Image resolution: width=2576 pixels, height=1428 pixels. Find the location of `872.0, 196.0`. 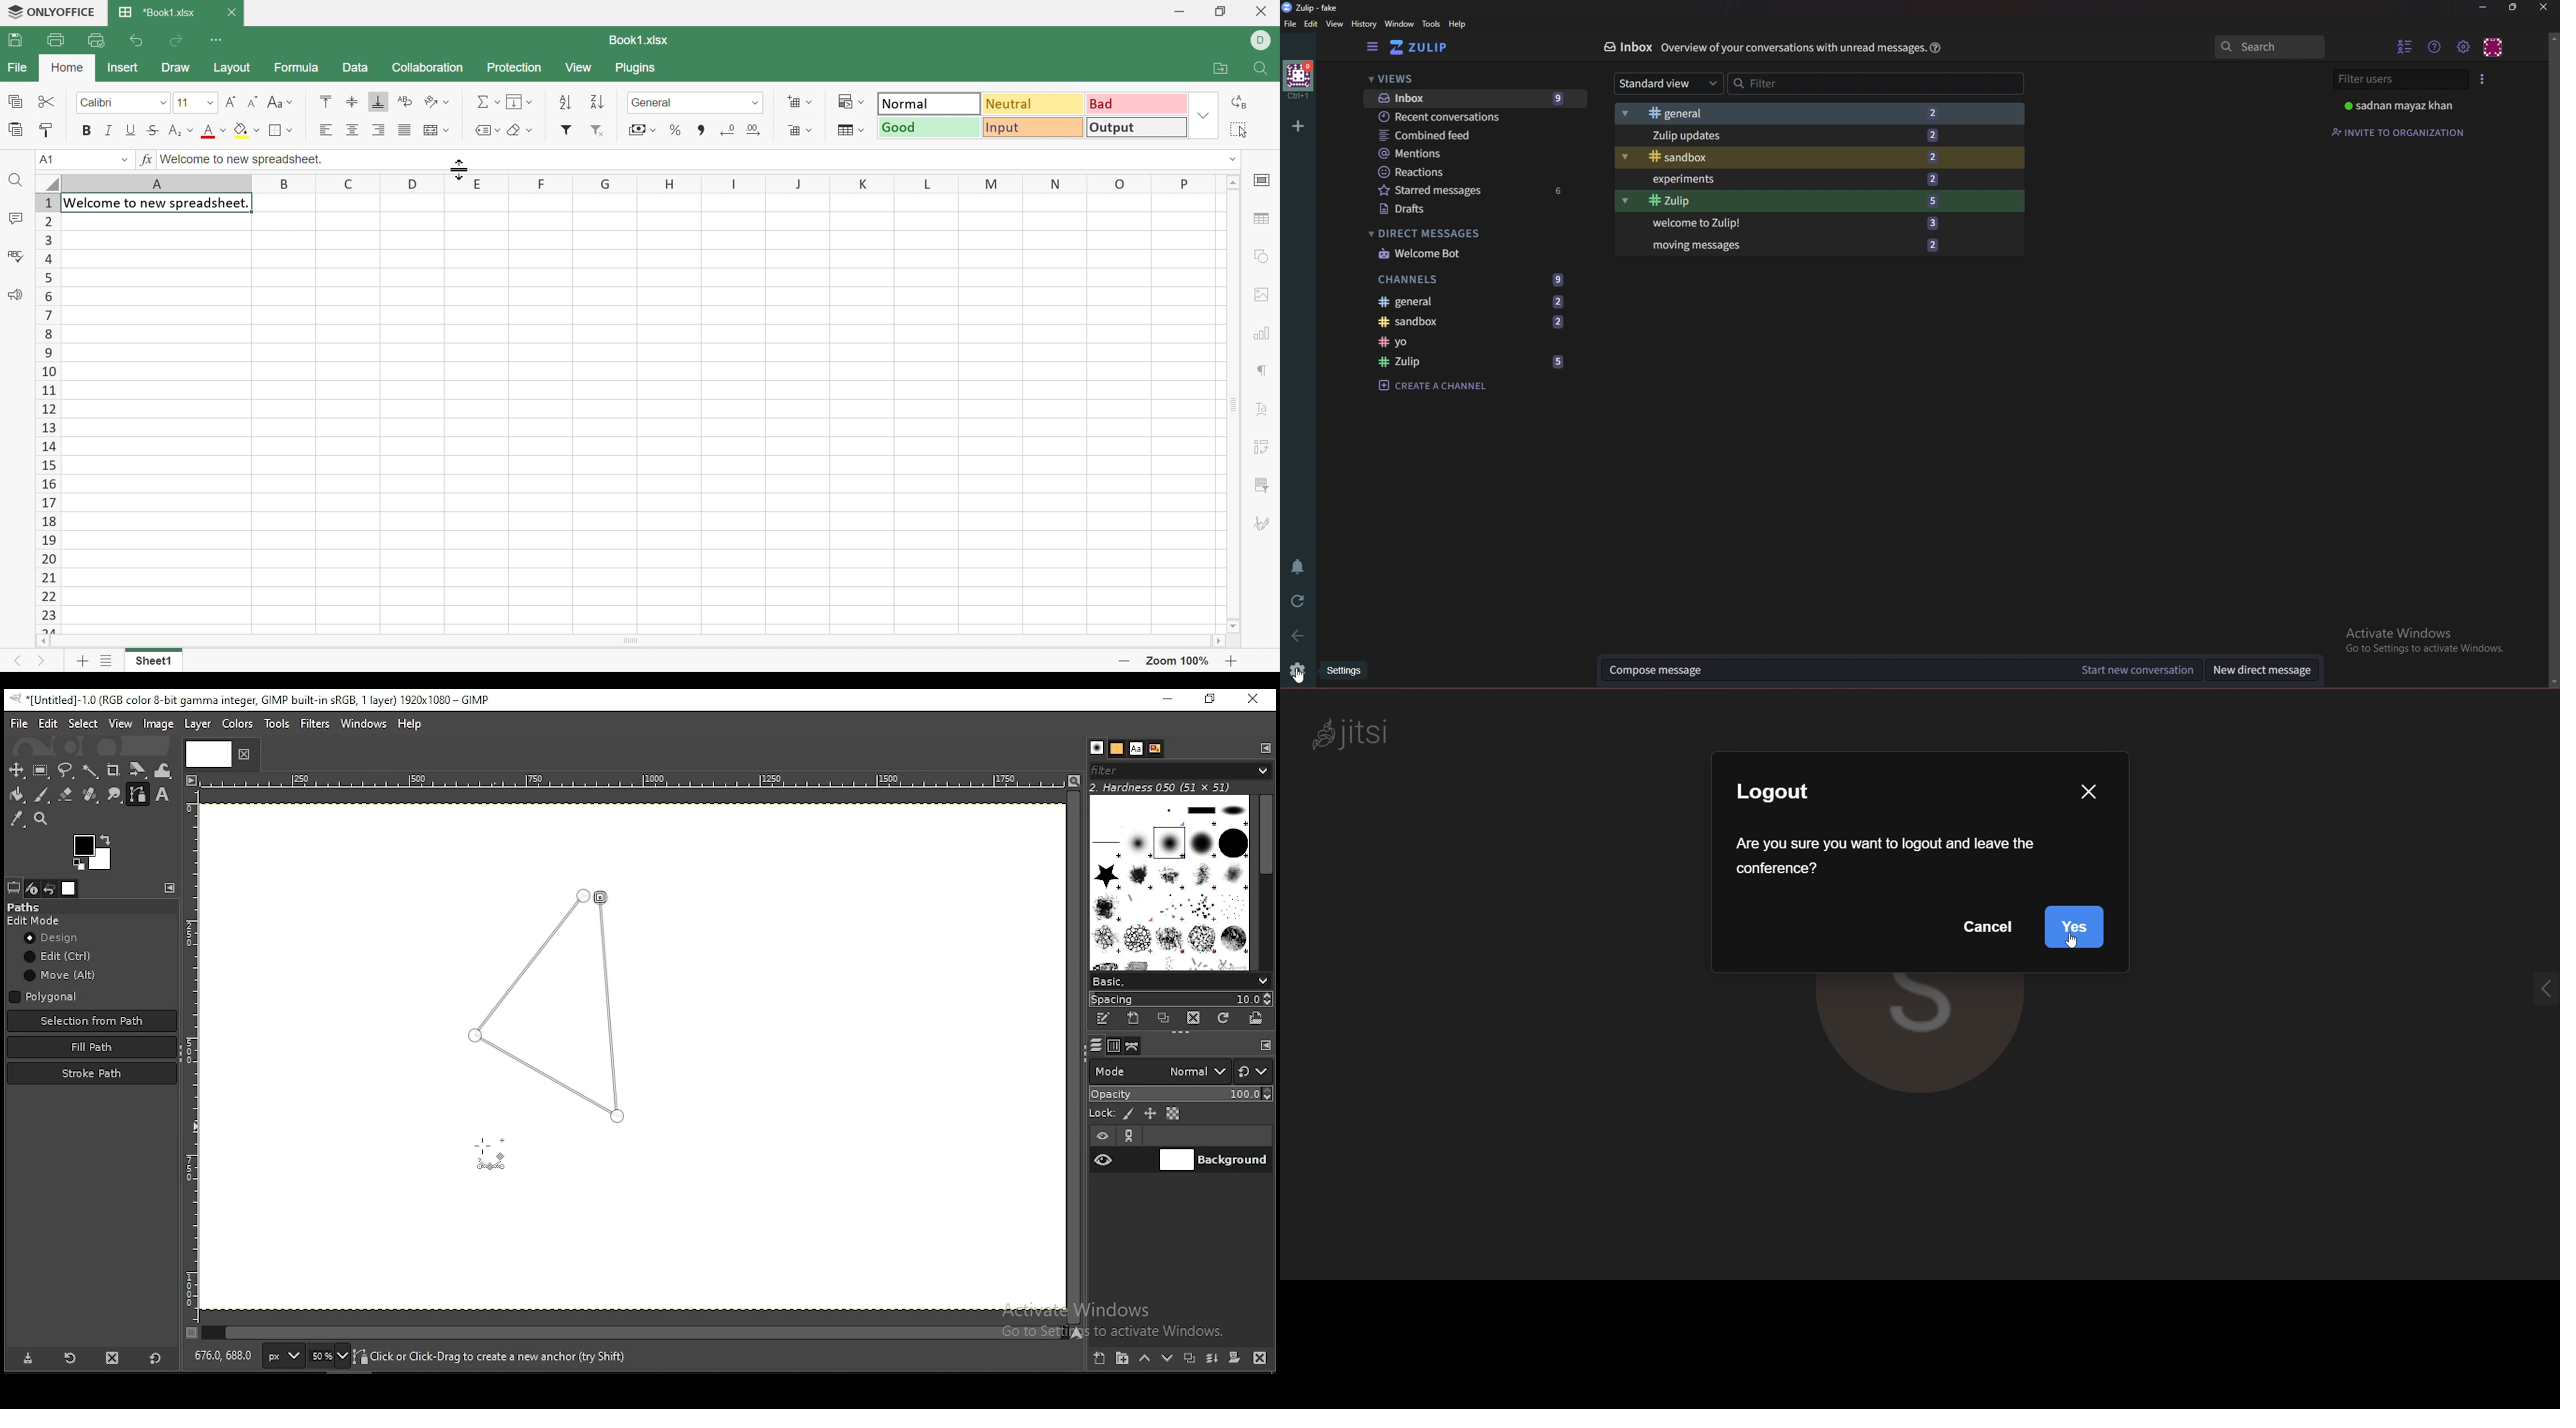

872.0, 196.0 is located at coordinates (225, 1358).